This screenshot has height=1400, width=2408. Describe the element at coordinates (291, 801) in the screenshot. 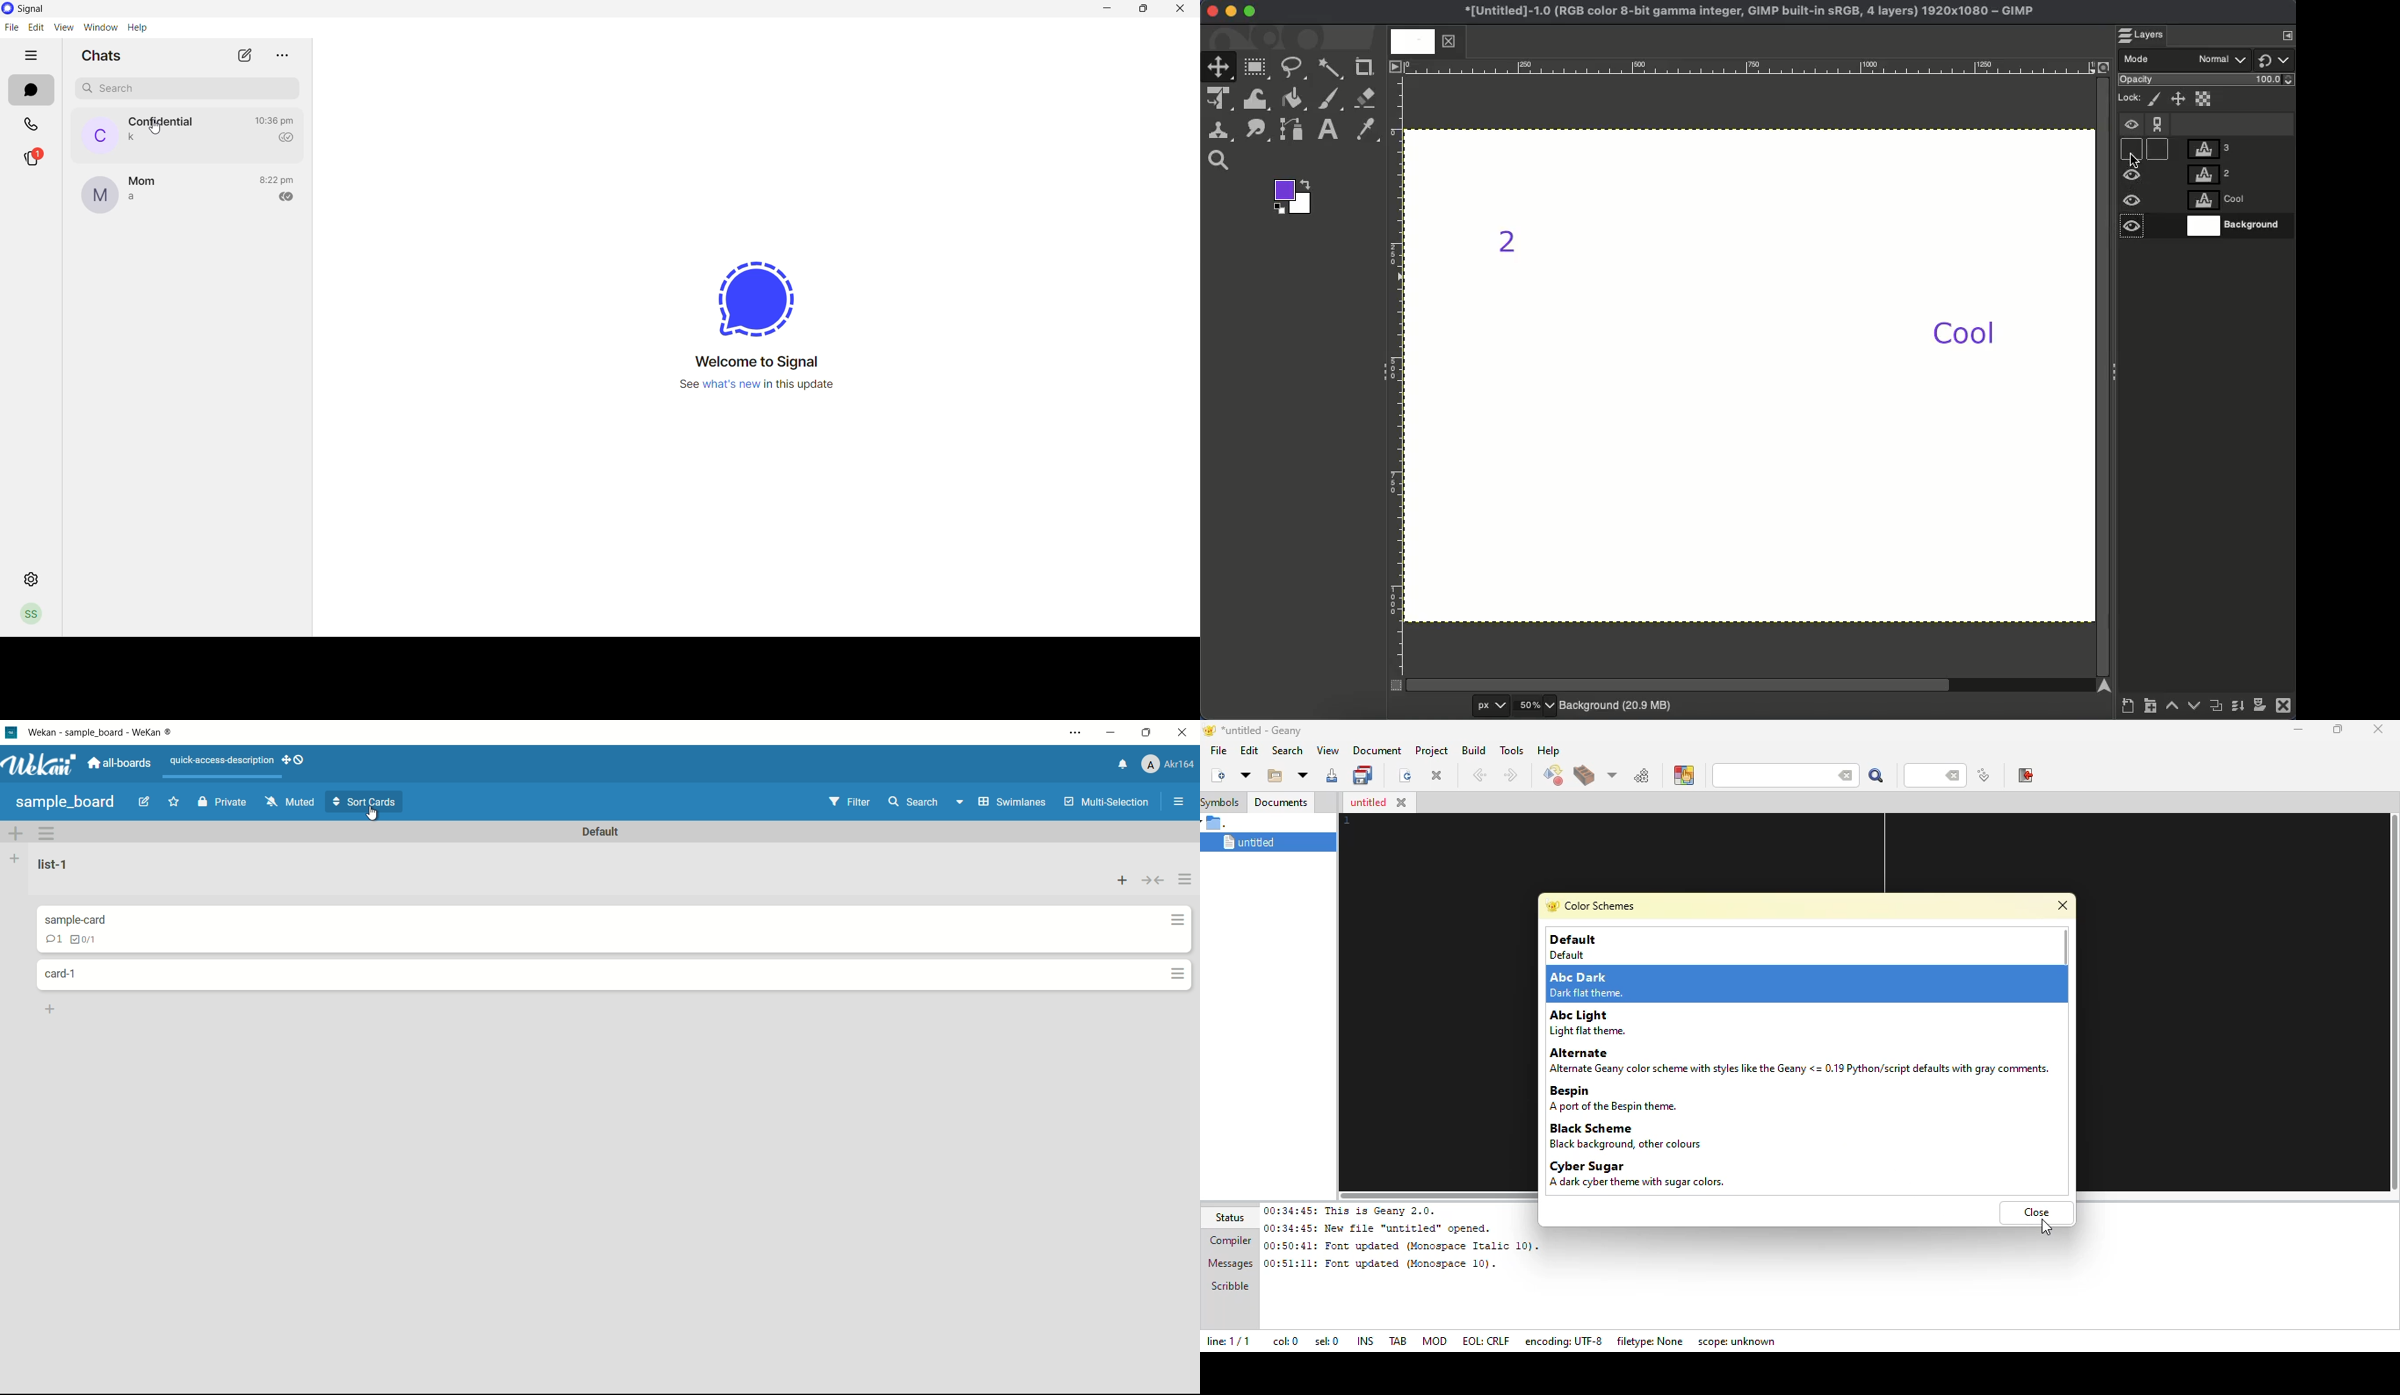

I see `muted` at that location.